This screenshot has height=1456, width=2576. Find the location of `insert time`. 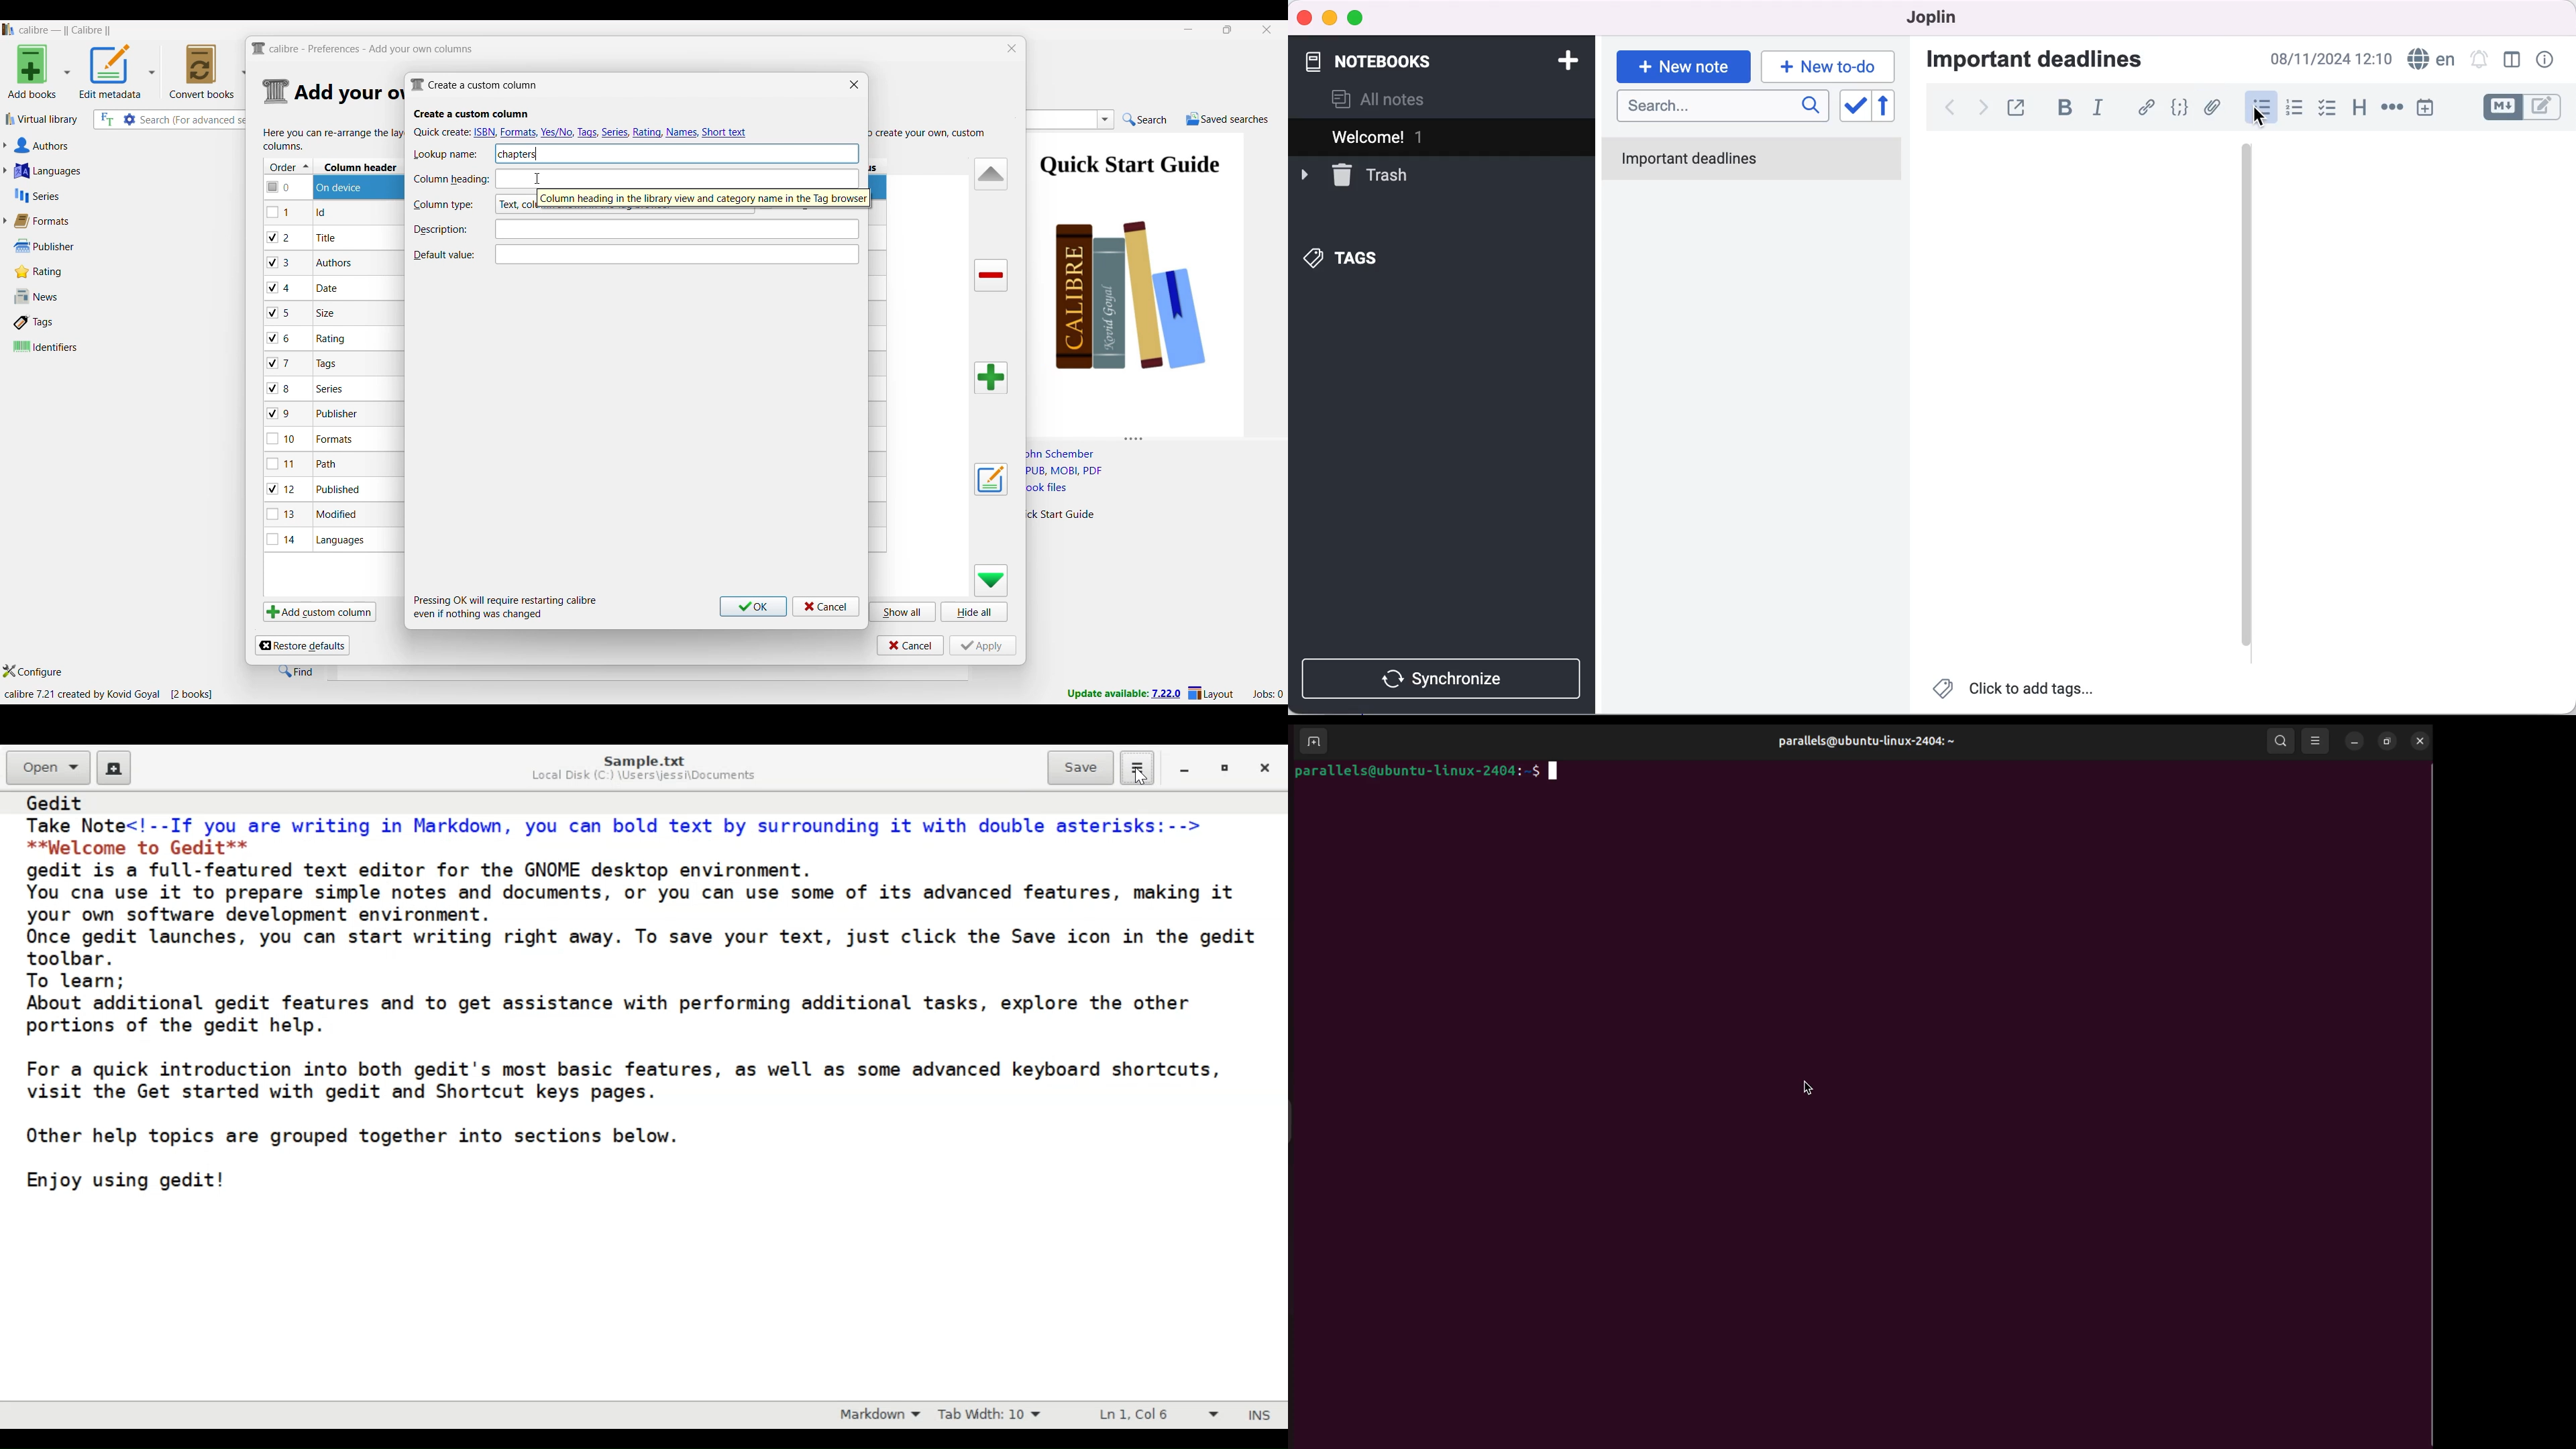

insert time is located at coordinates (2432, 107).